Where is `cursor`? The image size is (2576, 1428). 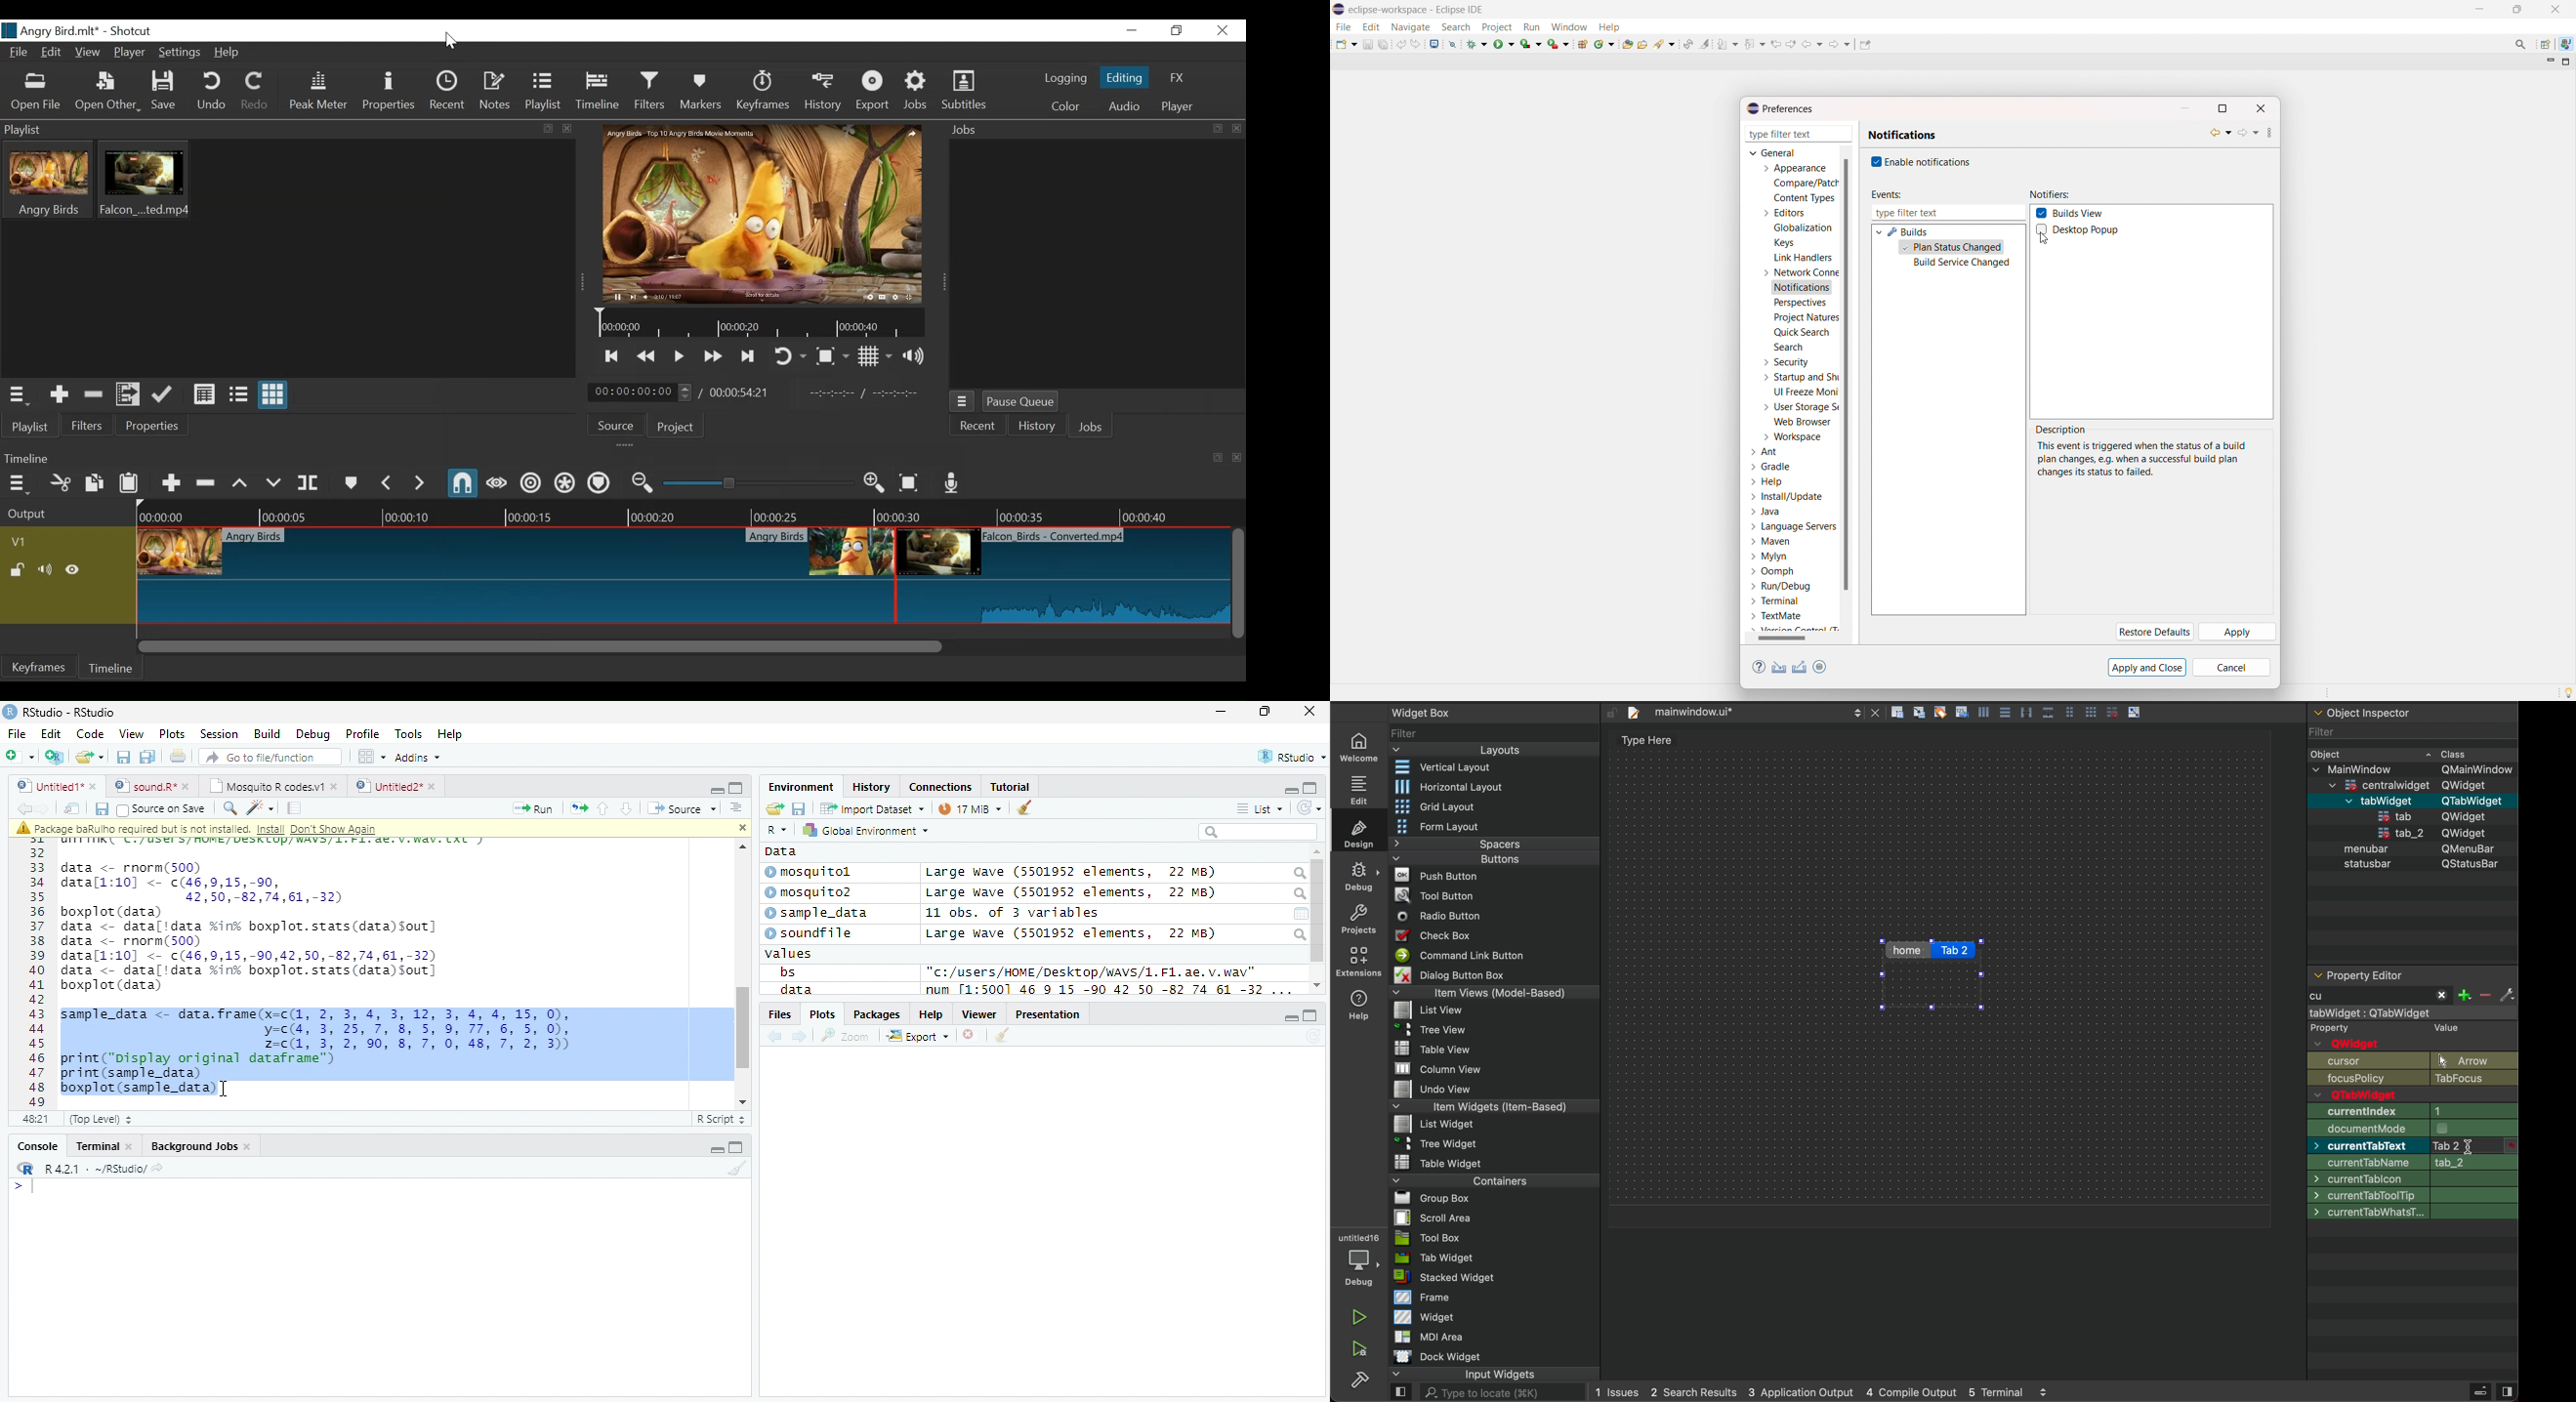
cursor is located at coordinates (225, 1089).